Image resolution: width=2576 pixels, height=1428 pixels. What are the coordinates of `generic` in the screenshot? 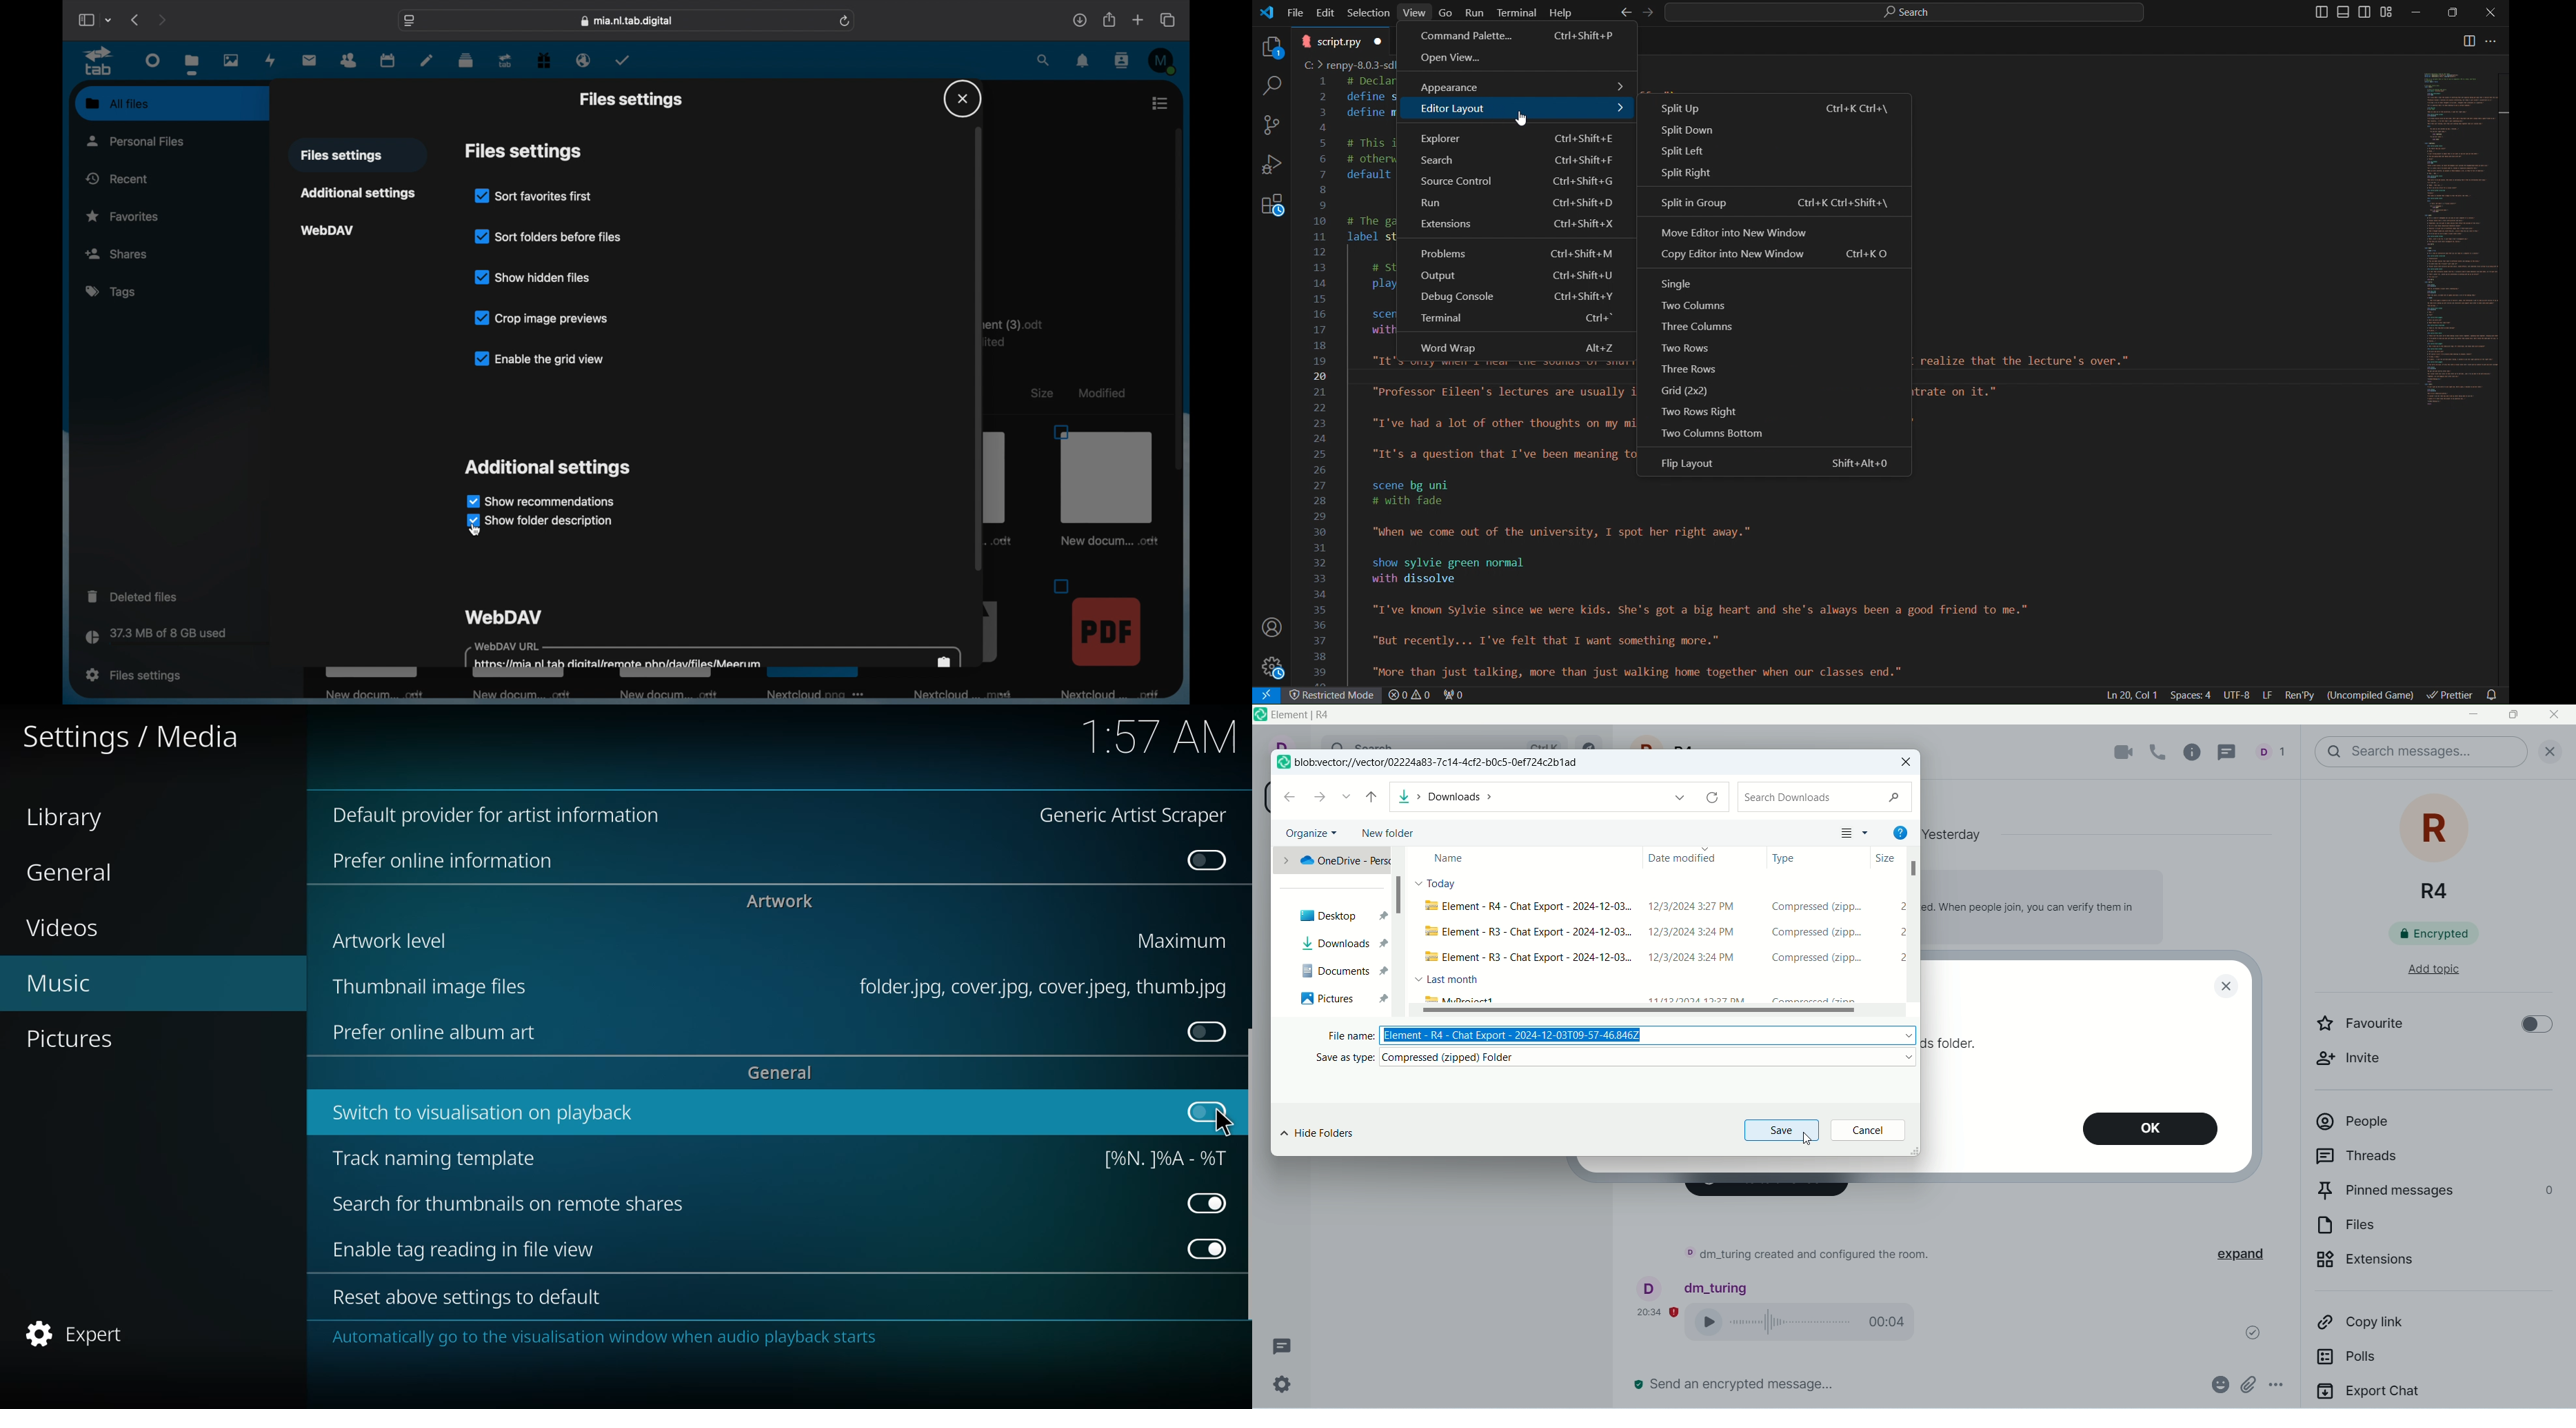 It's located at (1137, 817).